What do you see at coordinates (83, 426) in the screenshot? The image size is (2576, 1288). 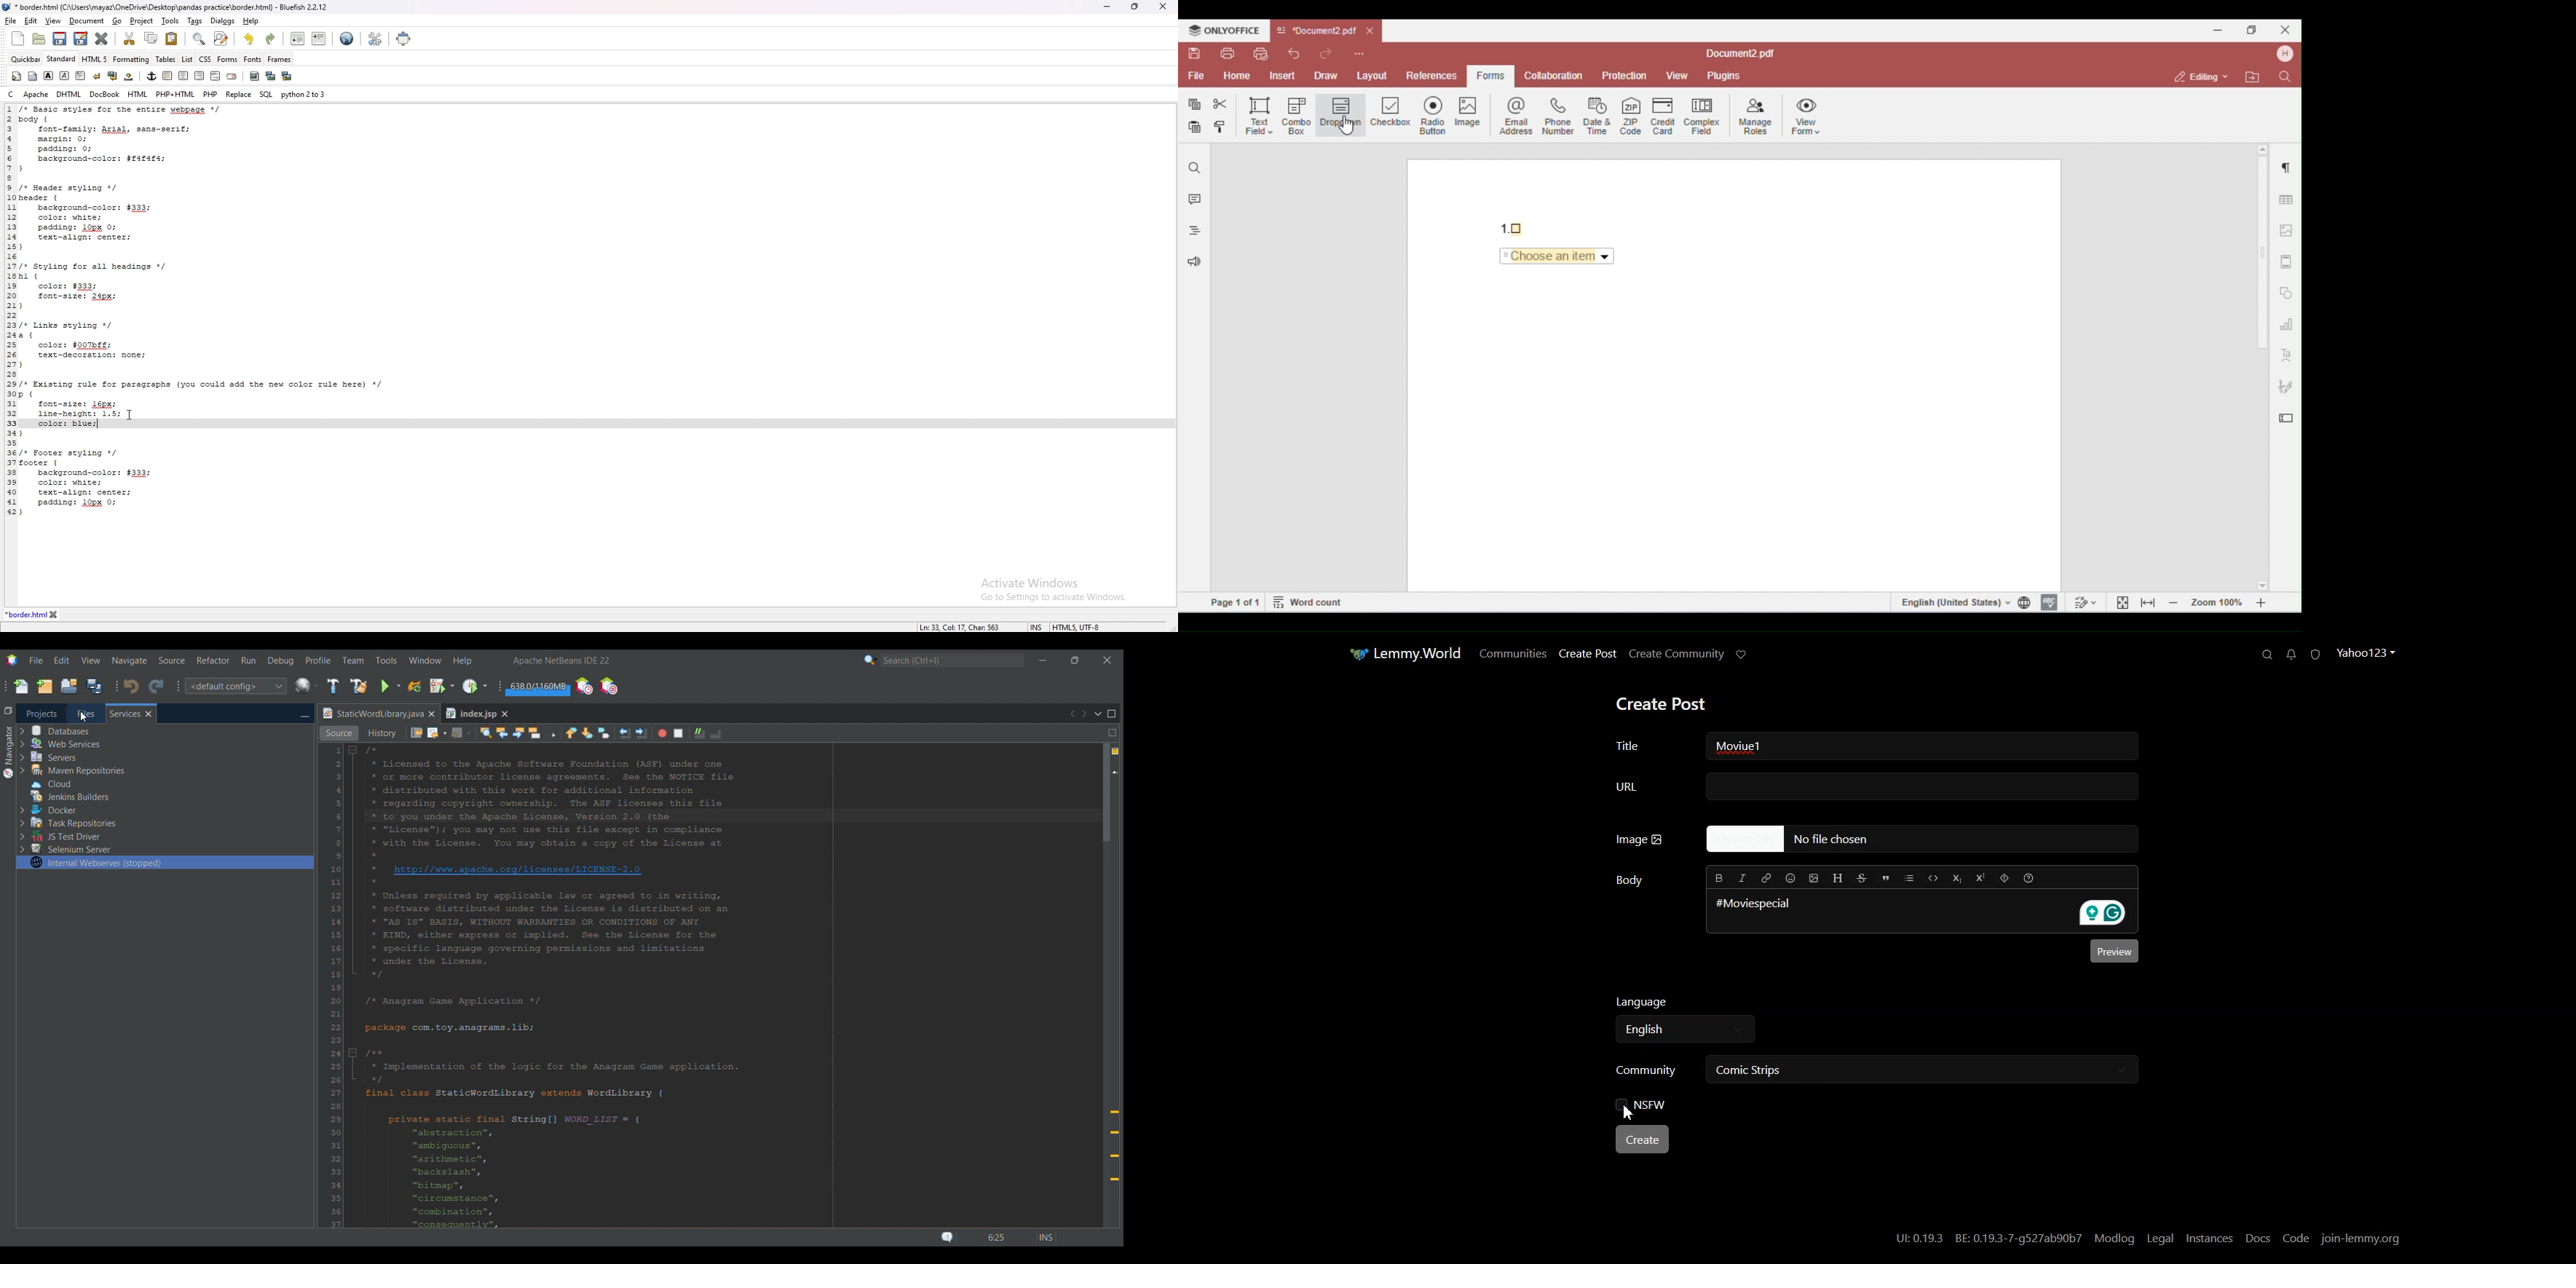 I see `input code` at bounding box center [83, 426].